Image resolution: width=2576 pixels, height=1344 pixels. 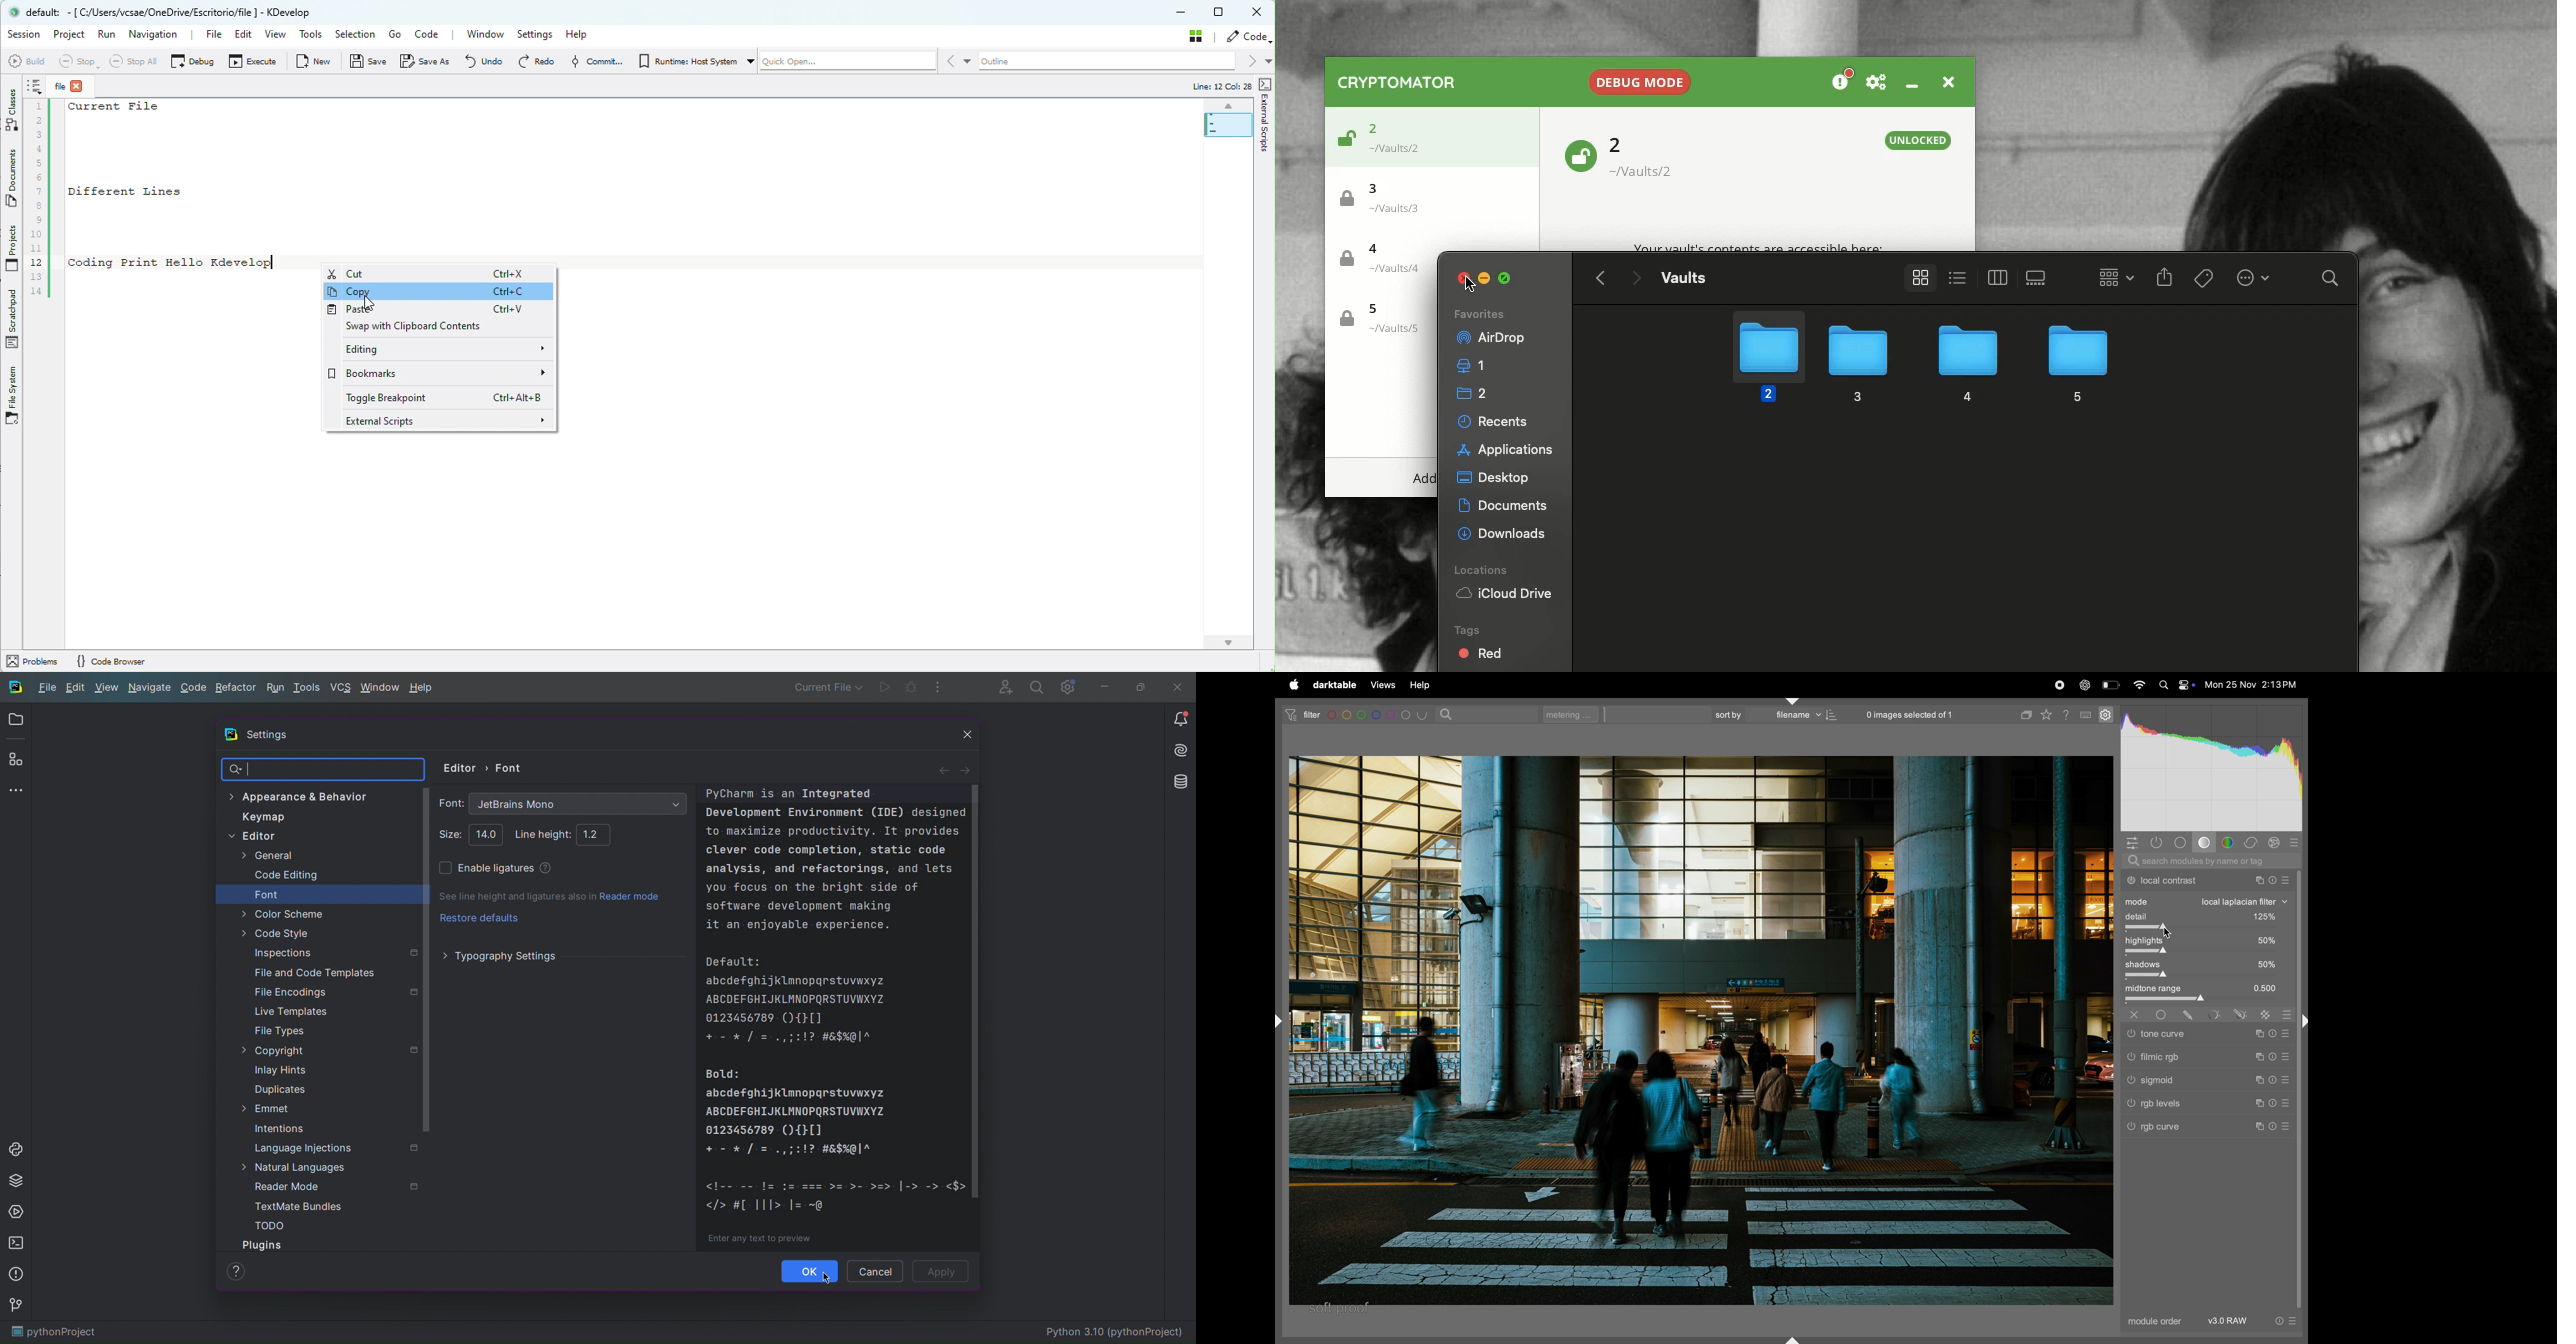 I want to click on histogram, so click(x=2212, y=769).